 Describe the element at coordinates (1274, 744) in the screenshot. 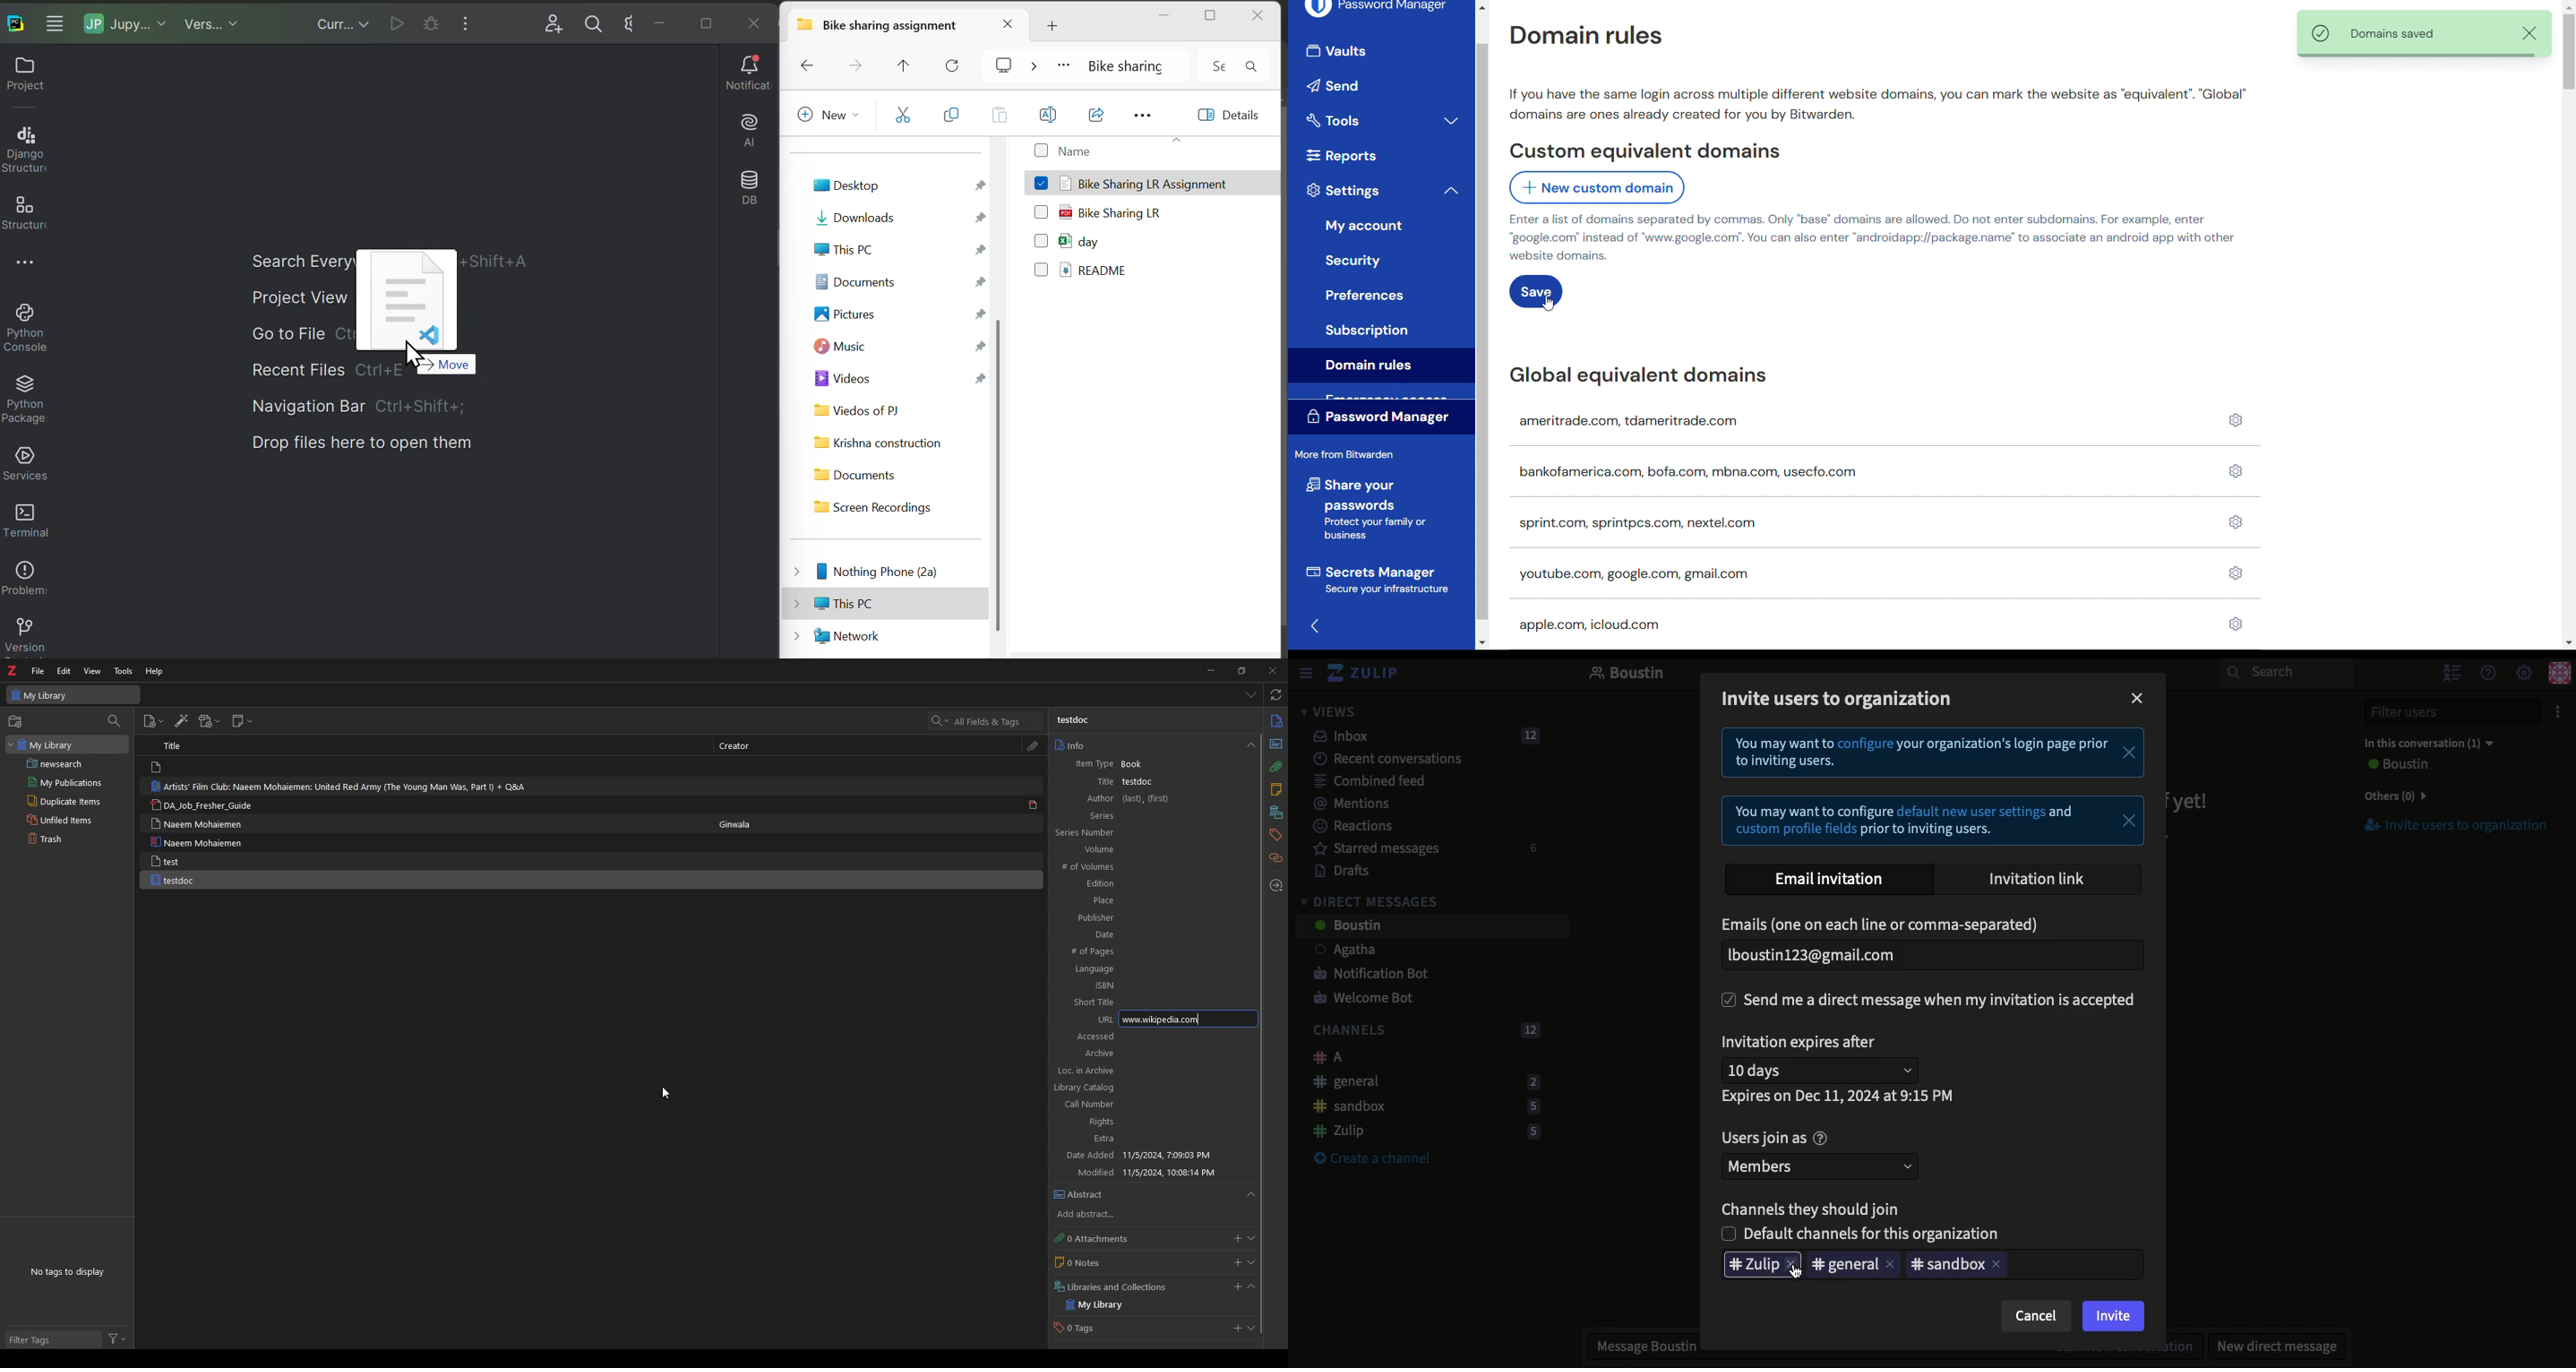

I see `abstract` at that location.